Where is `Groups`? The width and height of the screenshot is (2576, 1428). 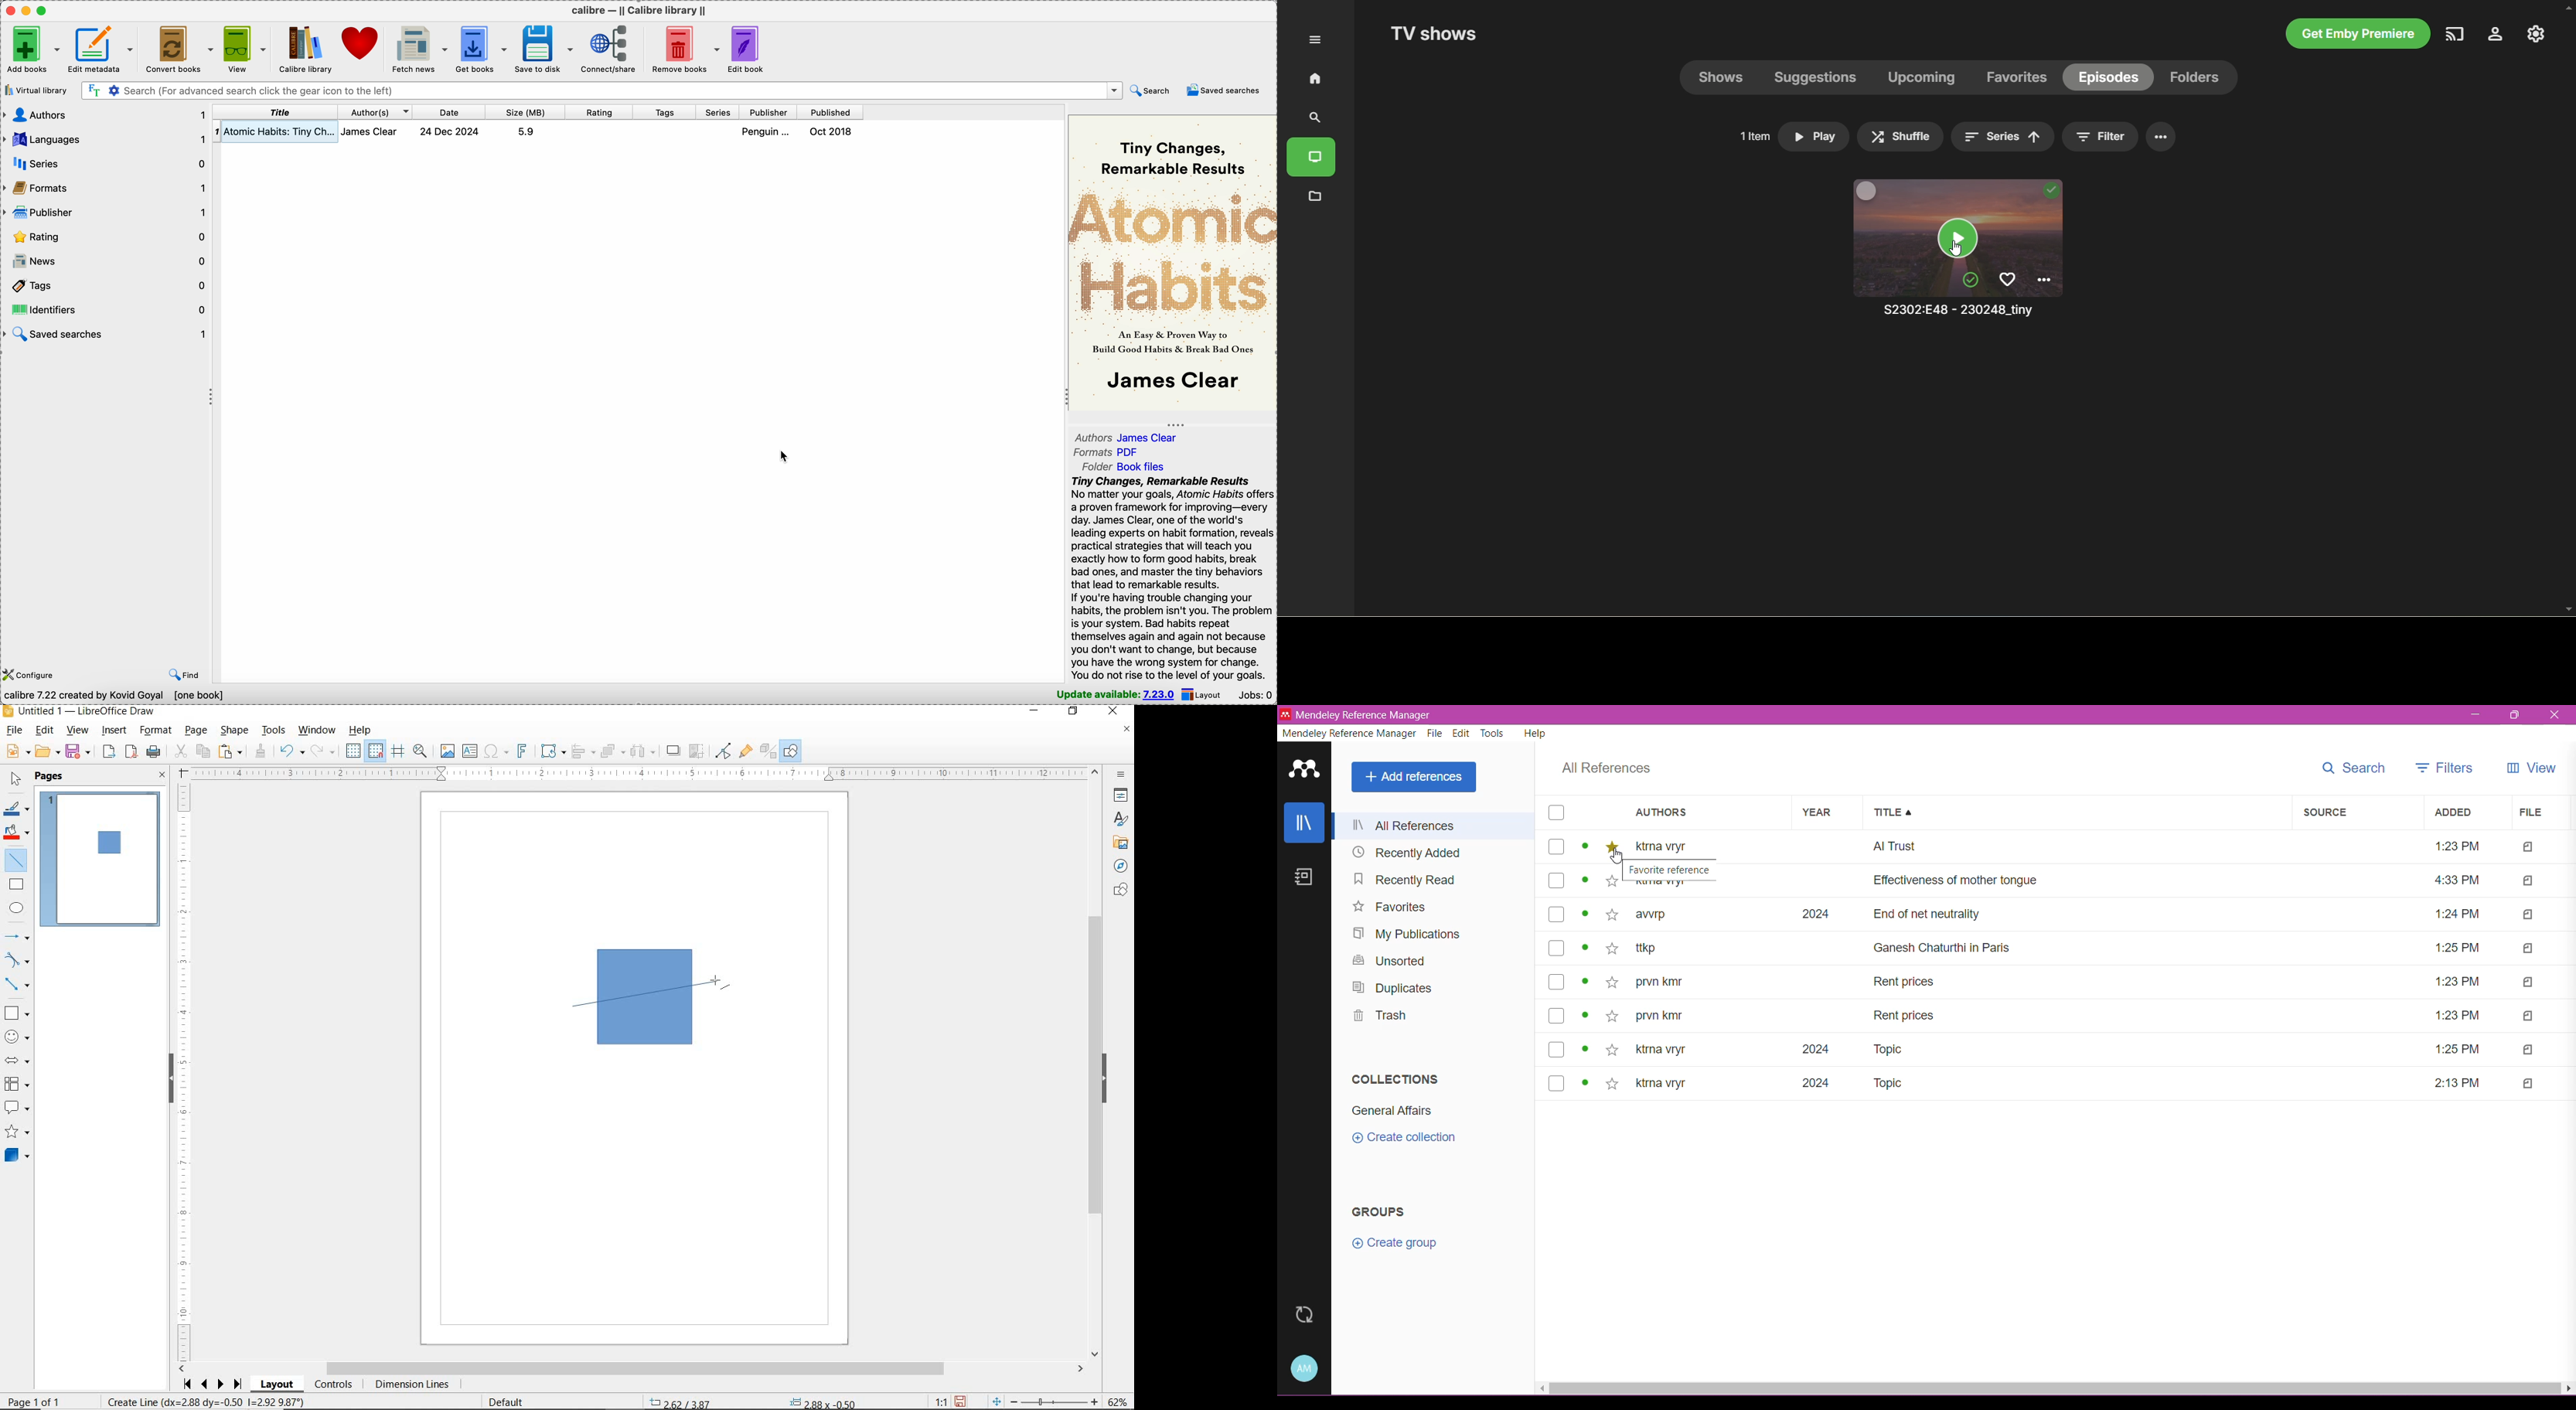 Groups is located at coordinates (1375, 1213).